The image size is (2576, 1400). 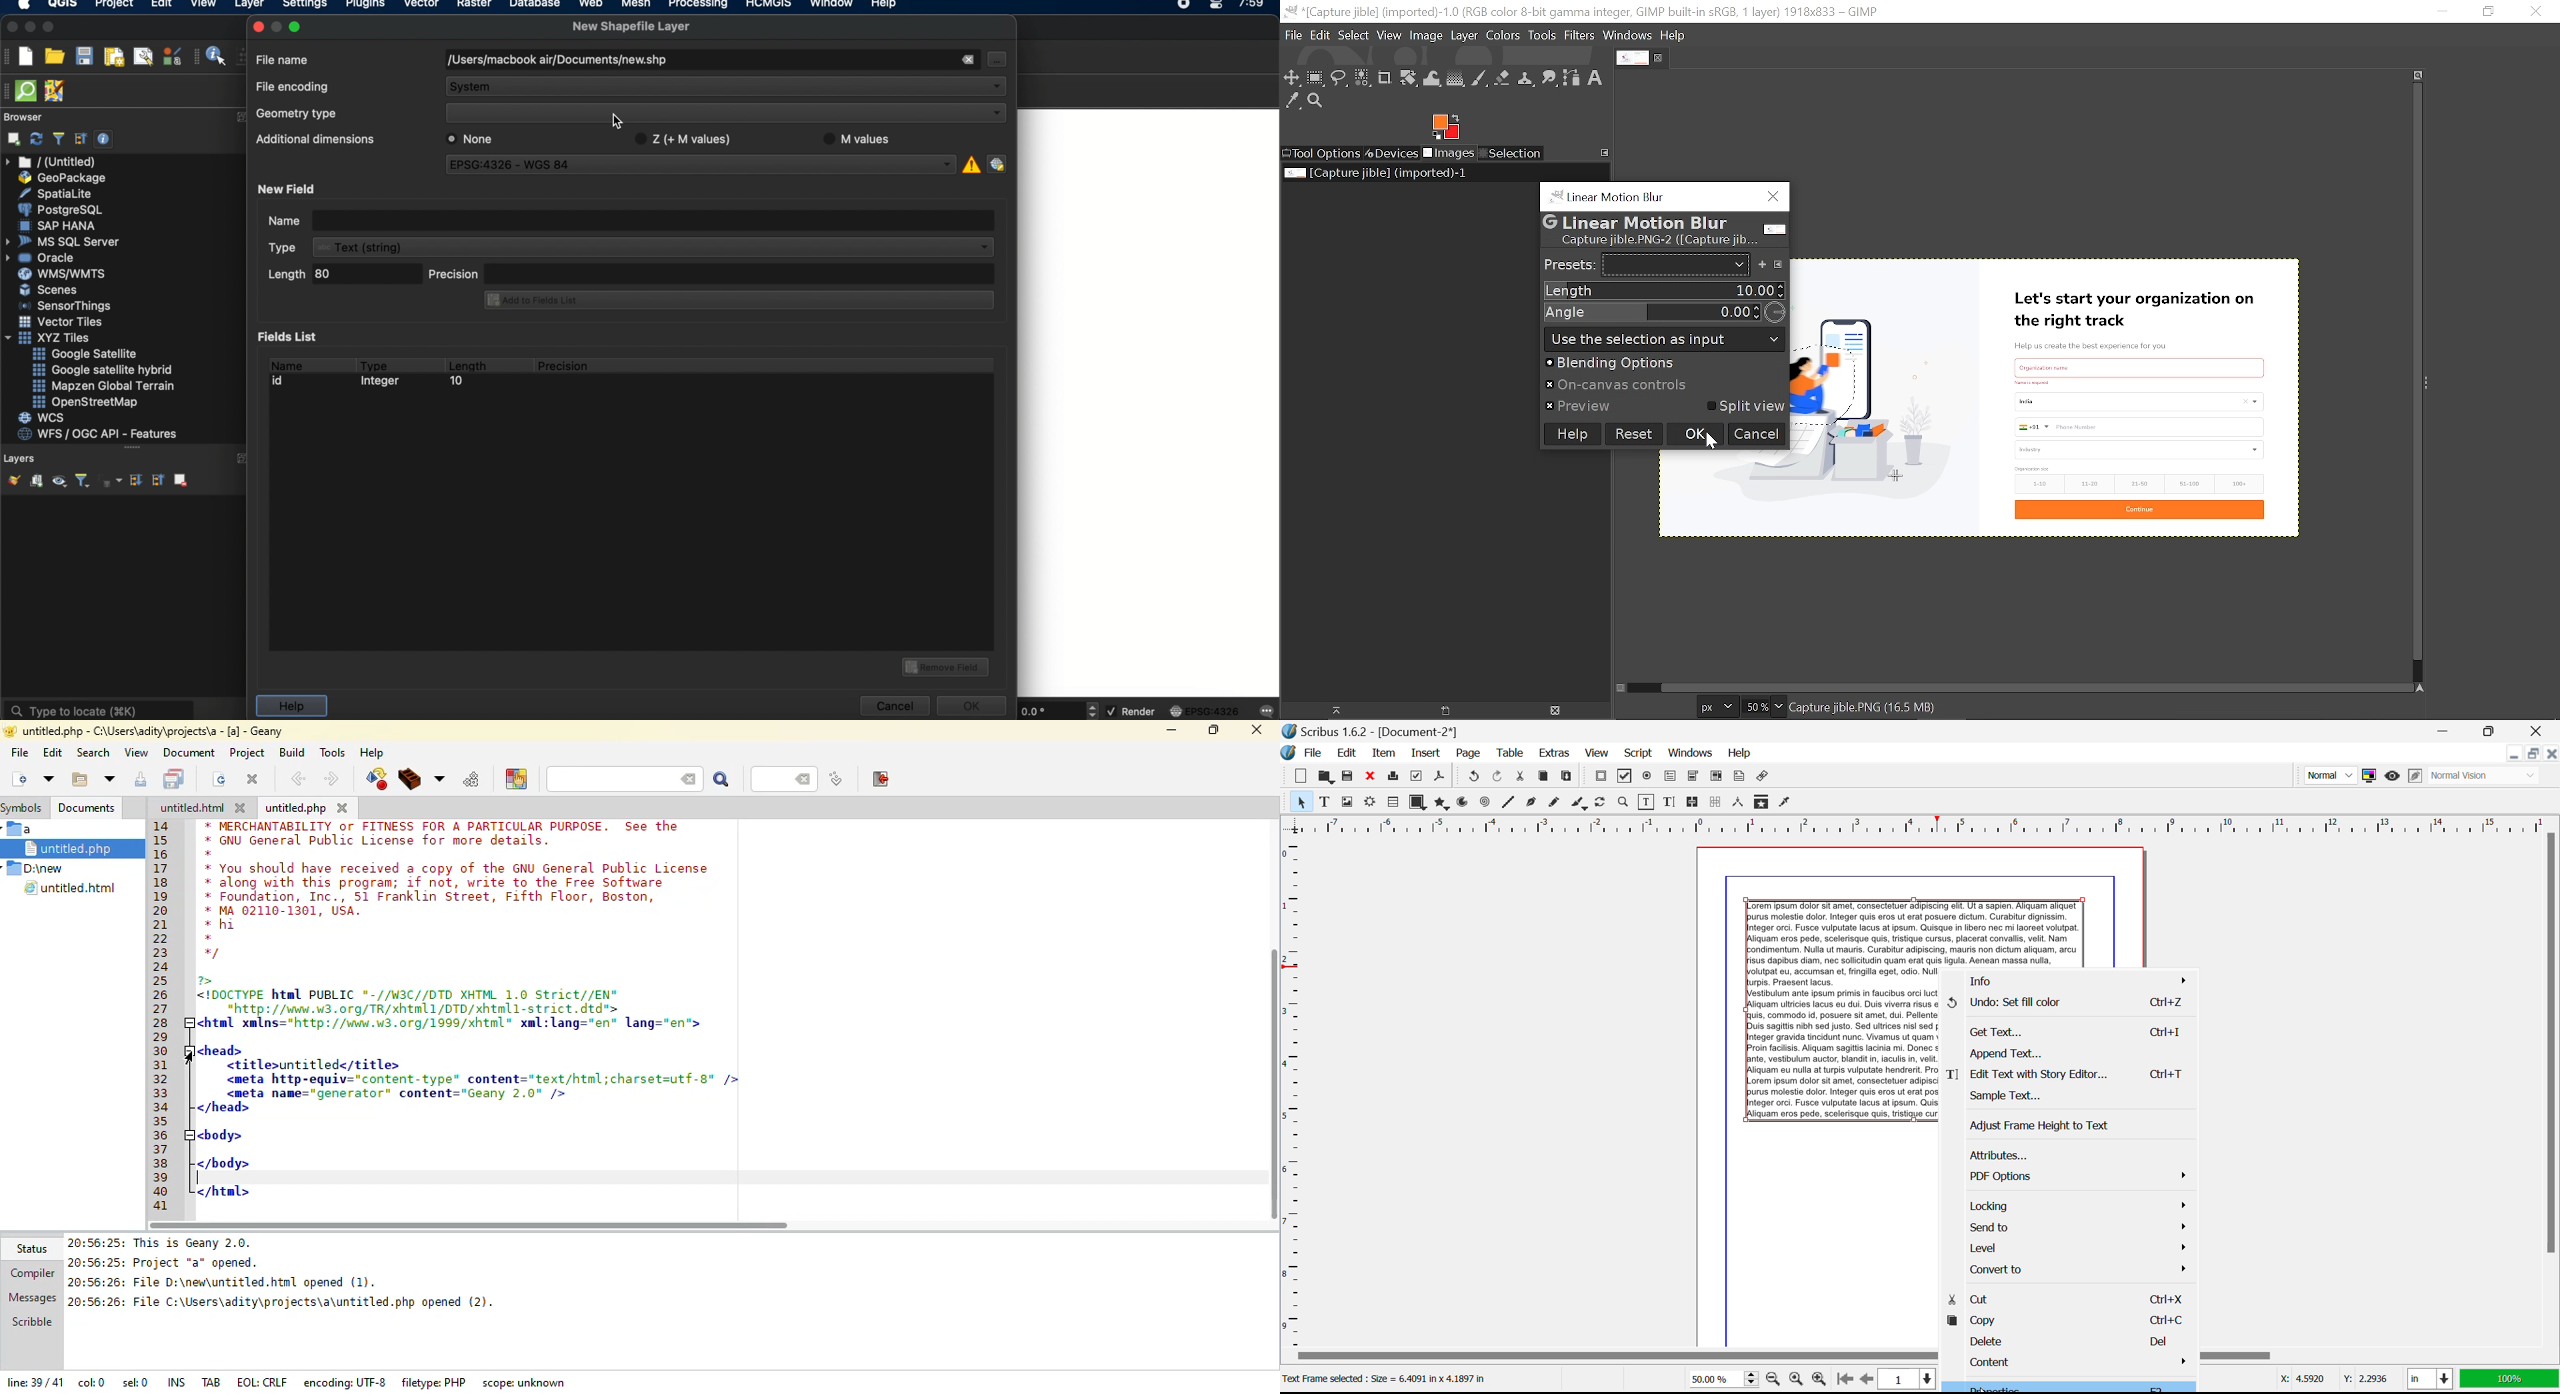 I want to click on close, so click(x=342, y=808).